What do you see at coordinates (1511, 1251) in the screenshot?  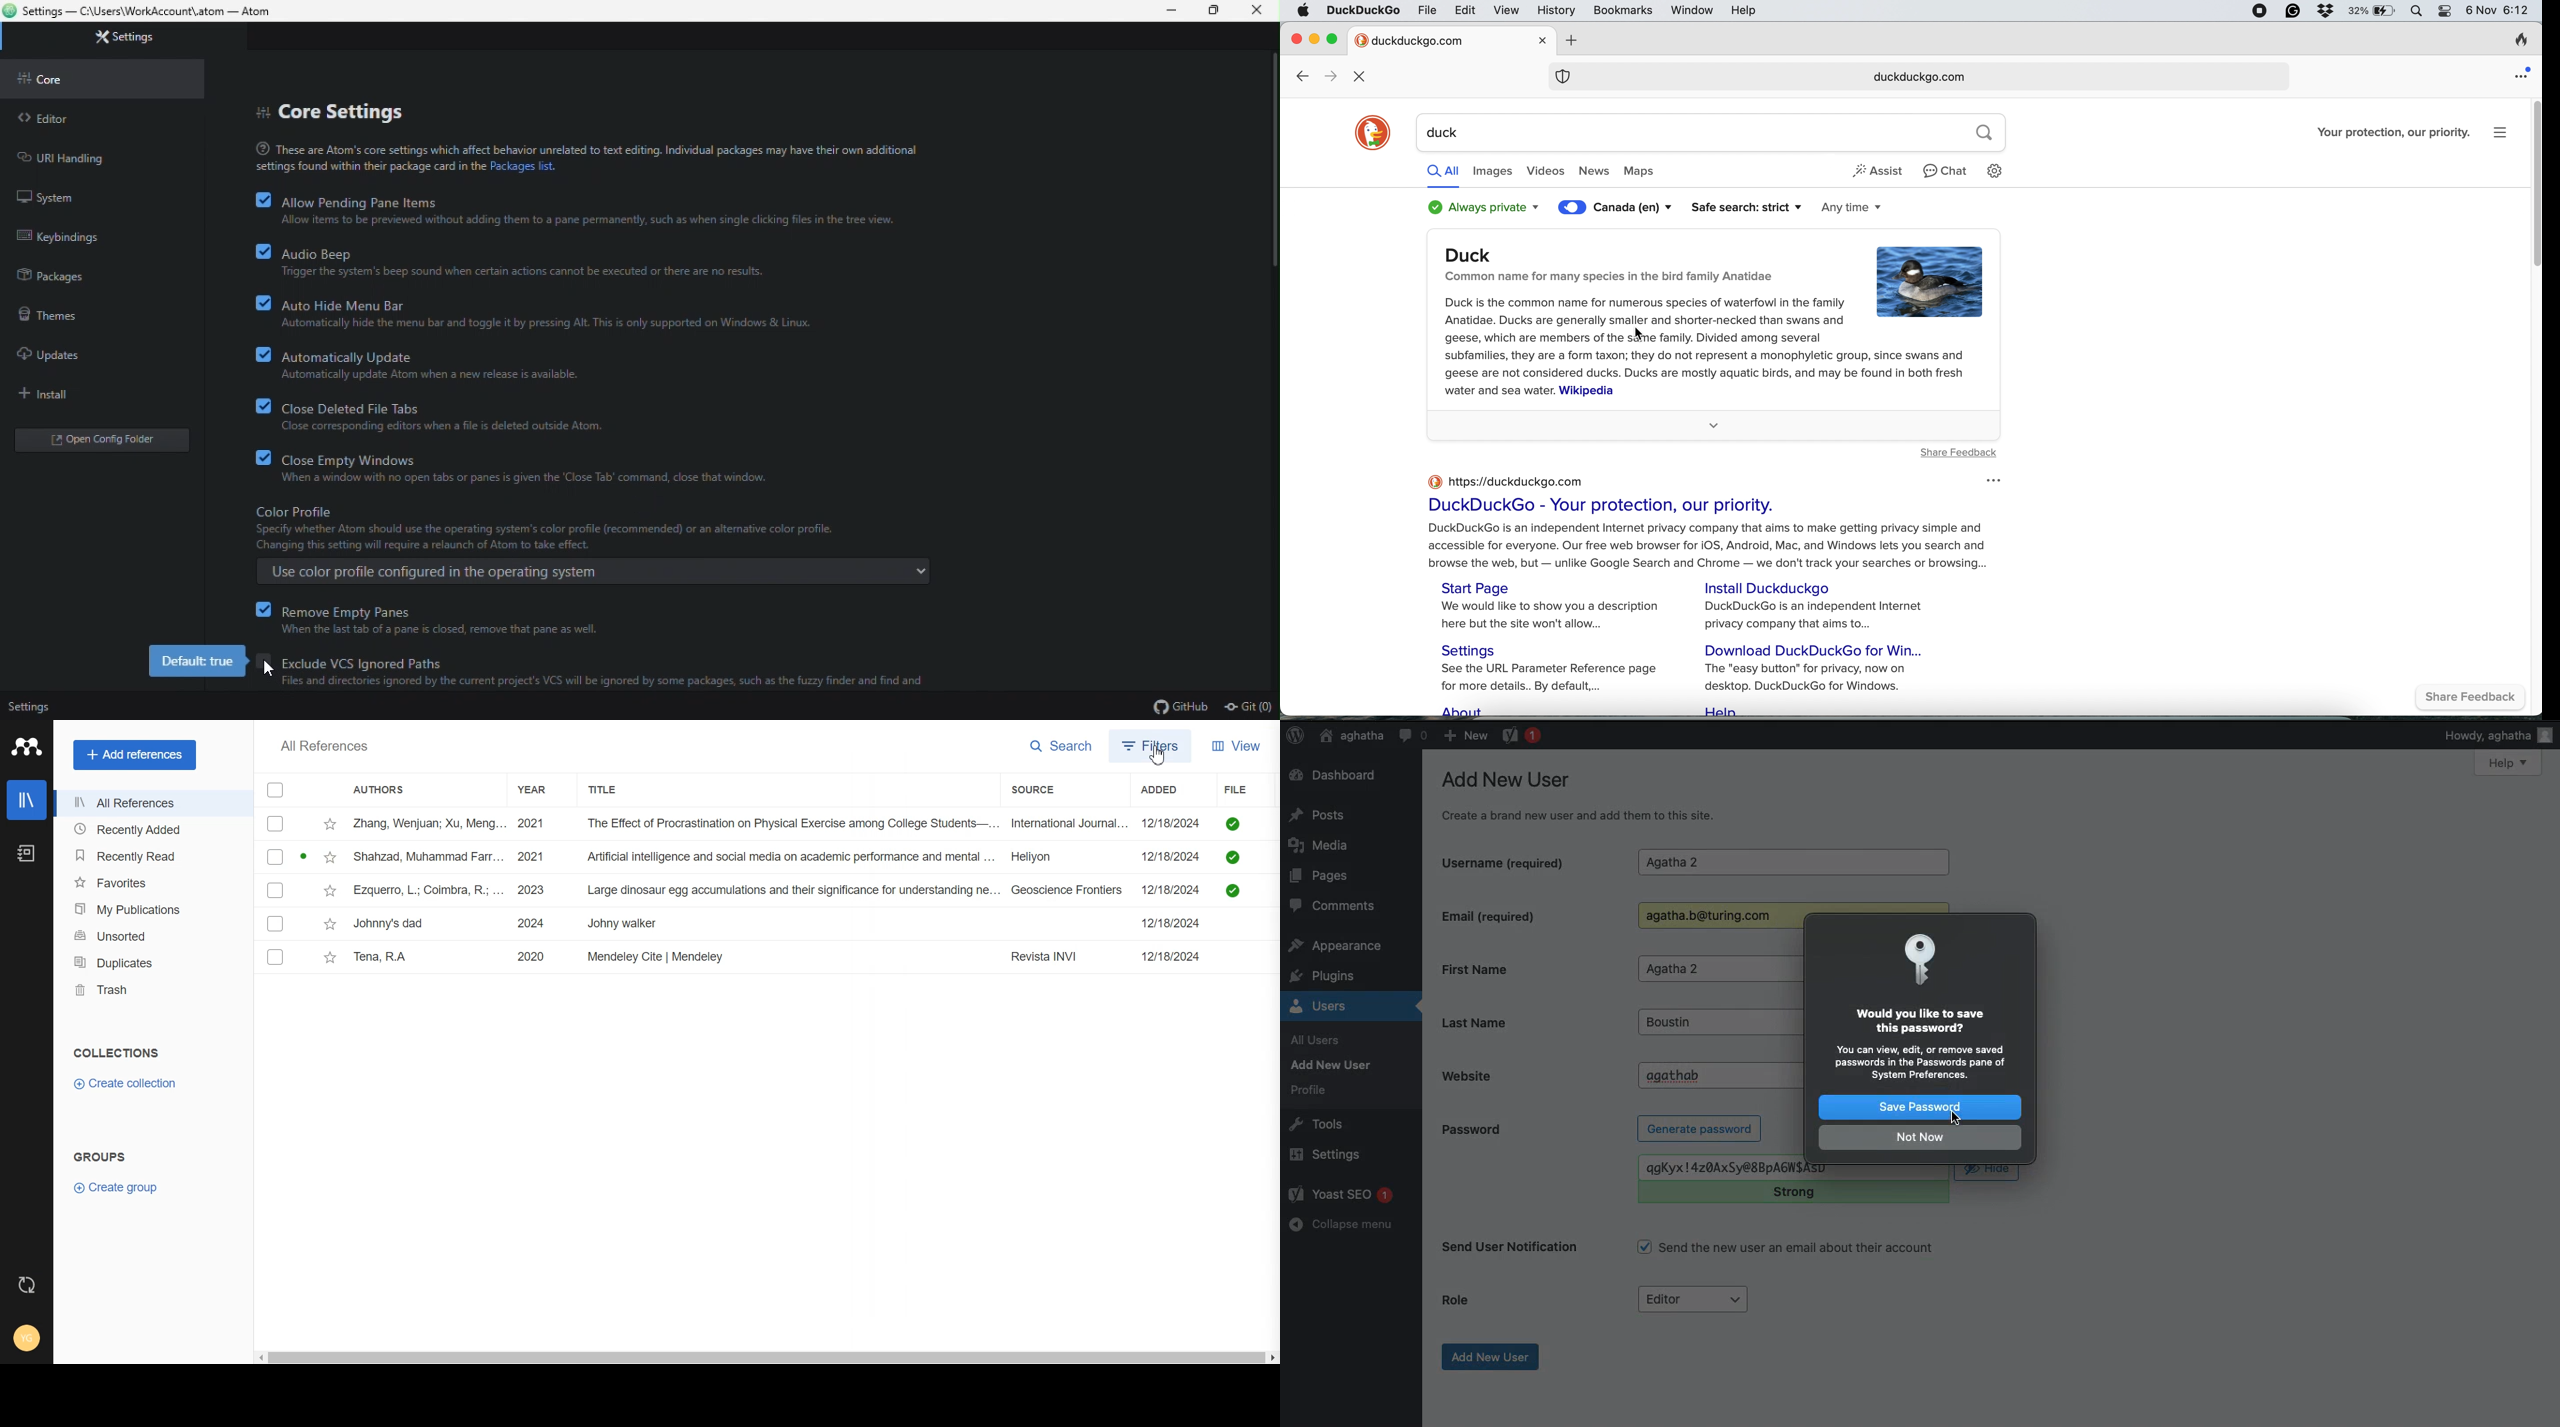 I see `Send user notification ` at bounding box center [1511, 1251].